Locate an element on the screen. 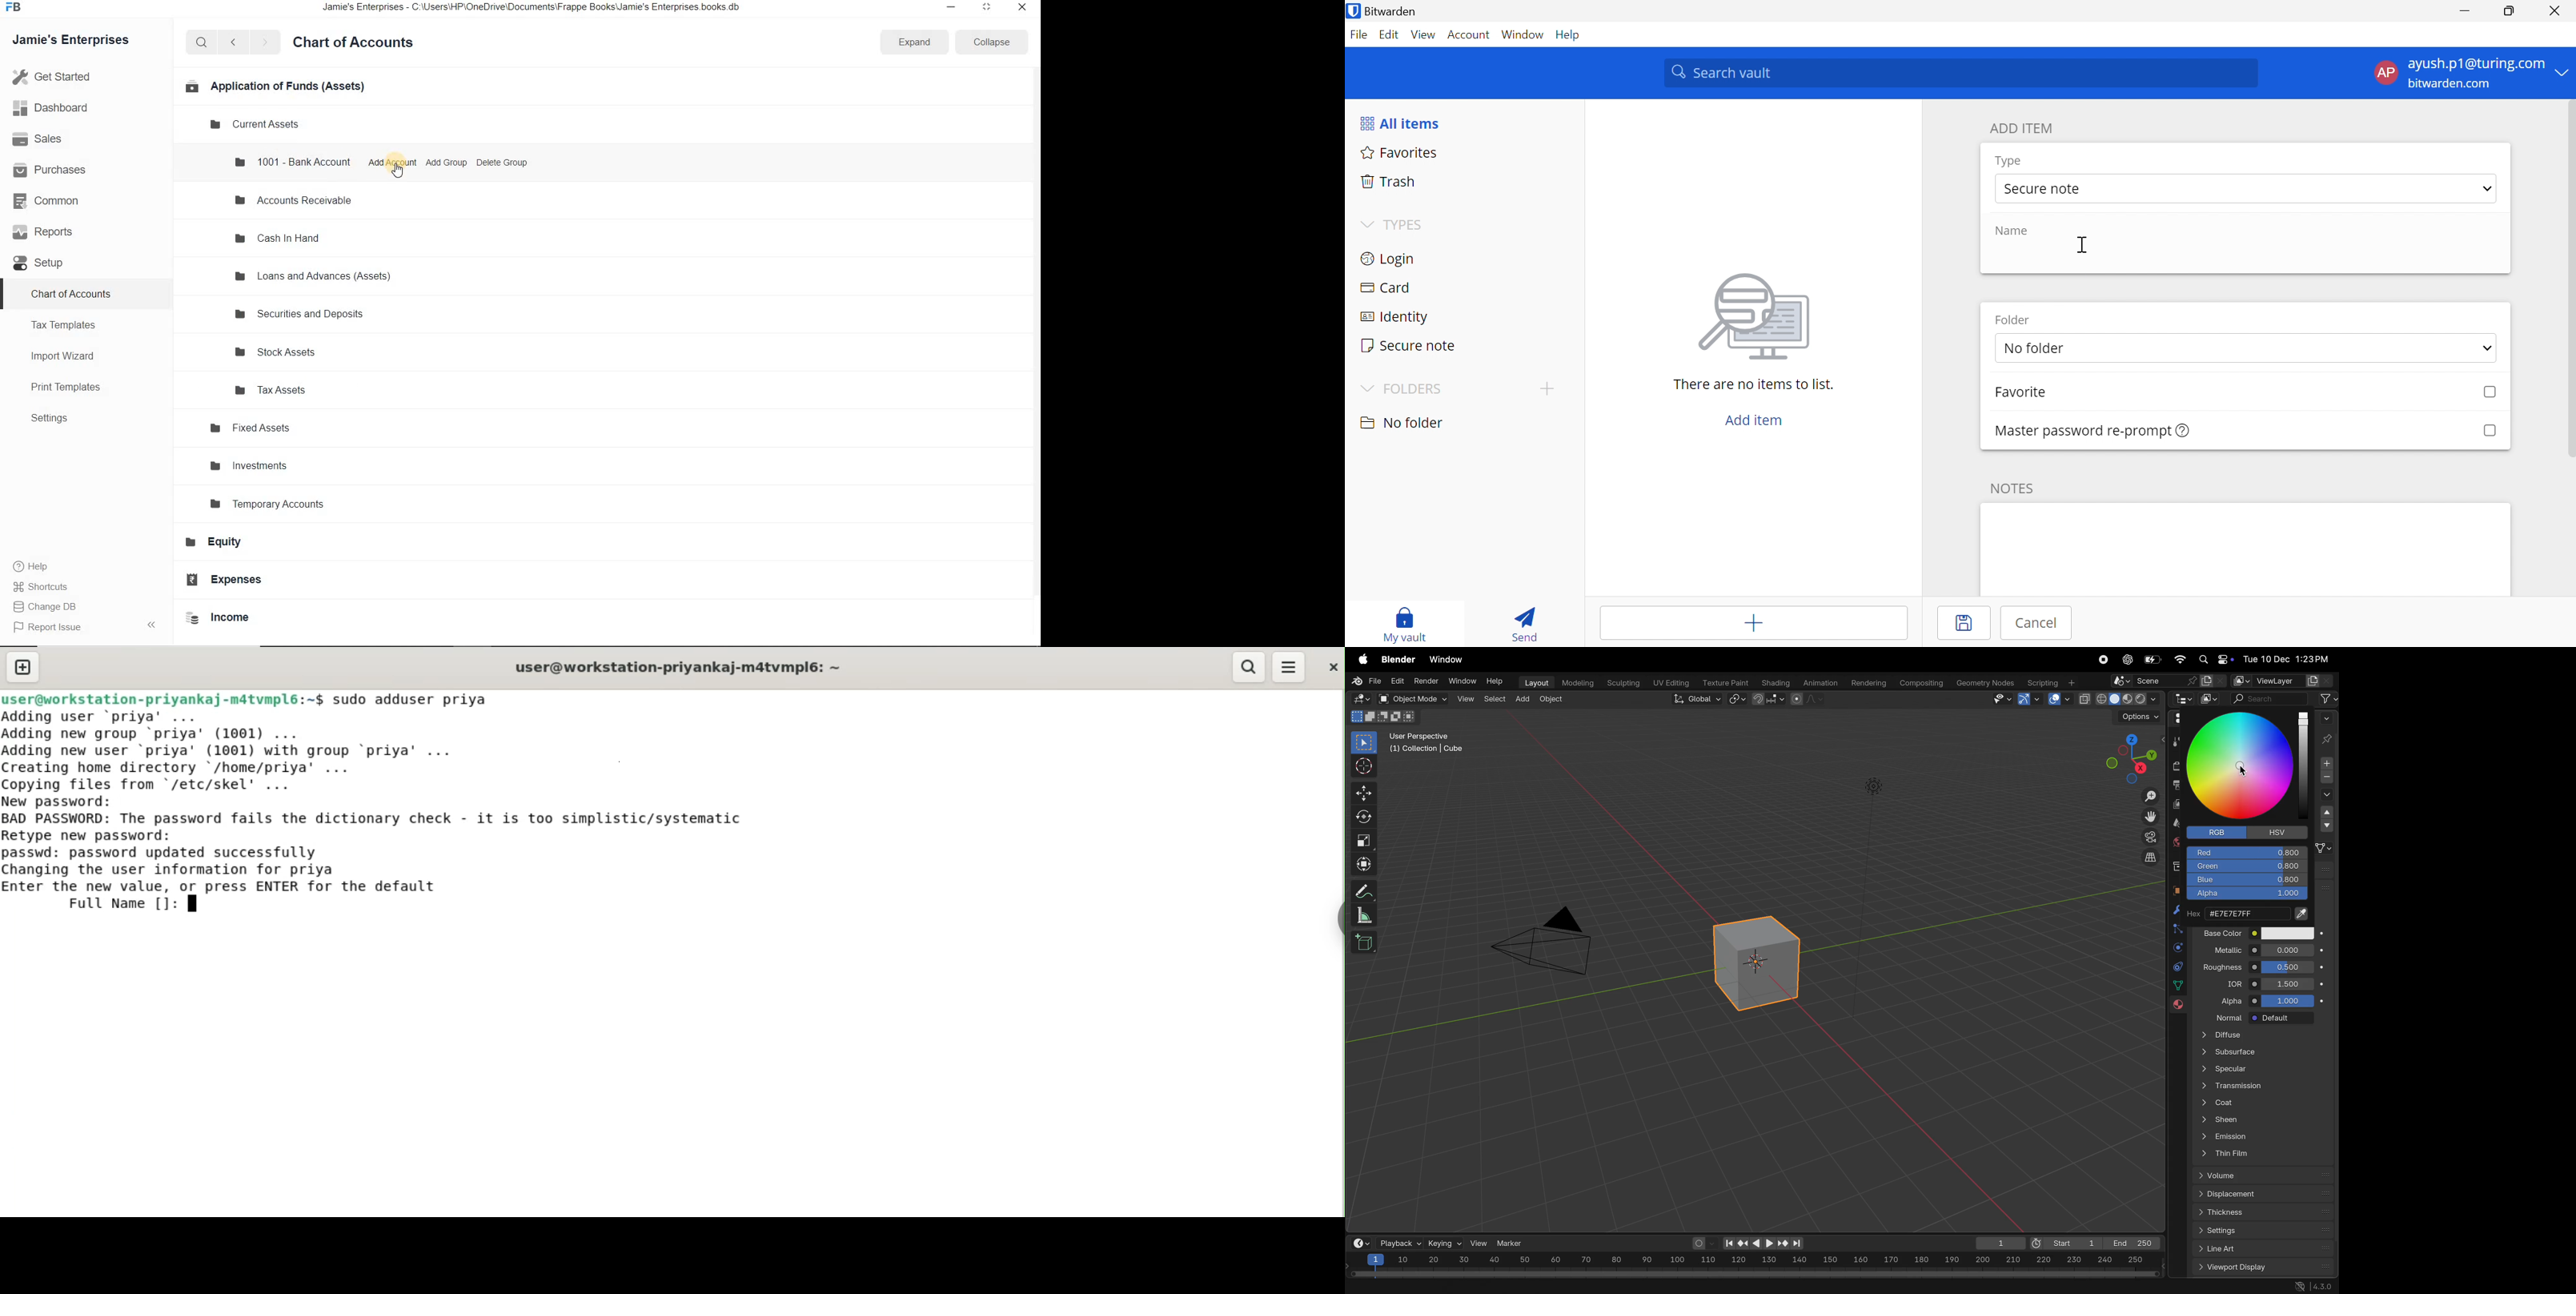 This screenshot has width=2576, height=1316. physics is located at coordinates (2177, 948).